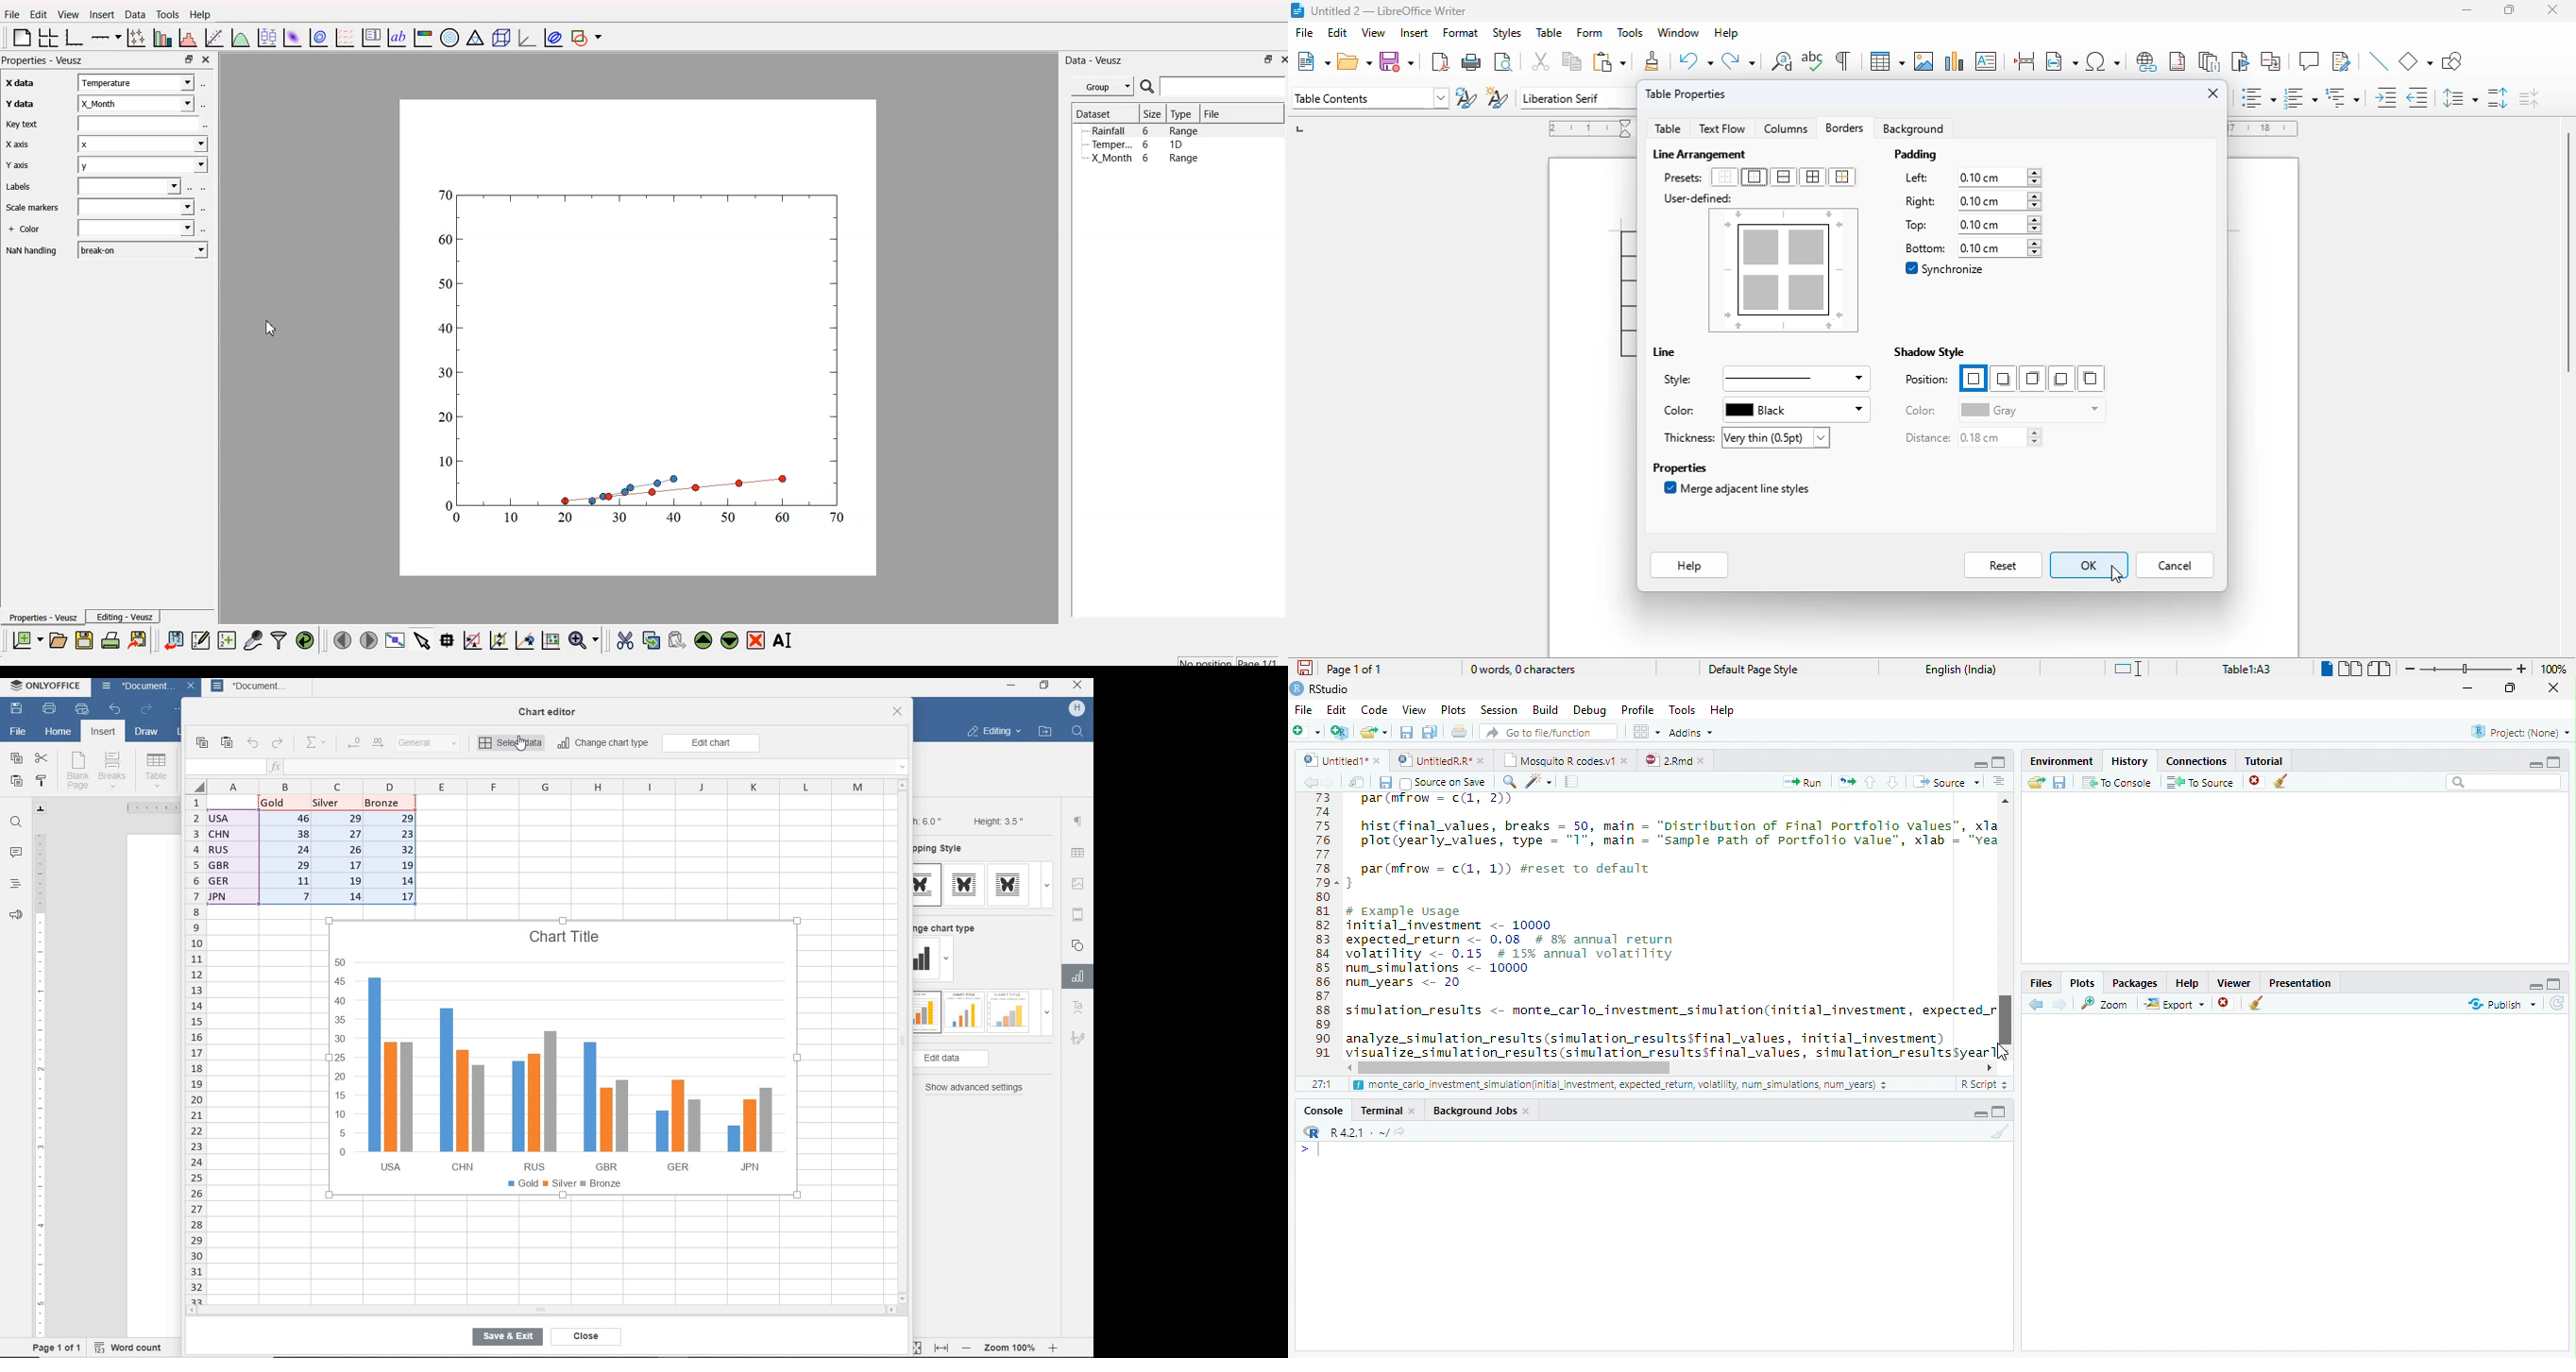  Describe the element at coordinates (2194, 759) in the screenshot. I see `‘Connections` at that location.